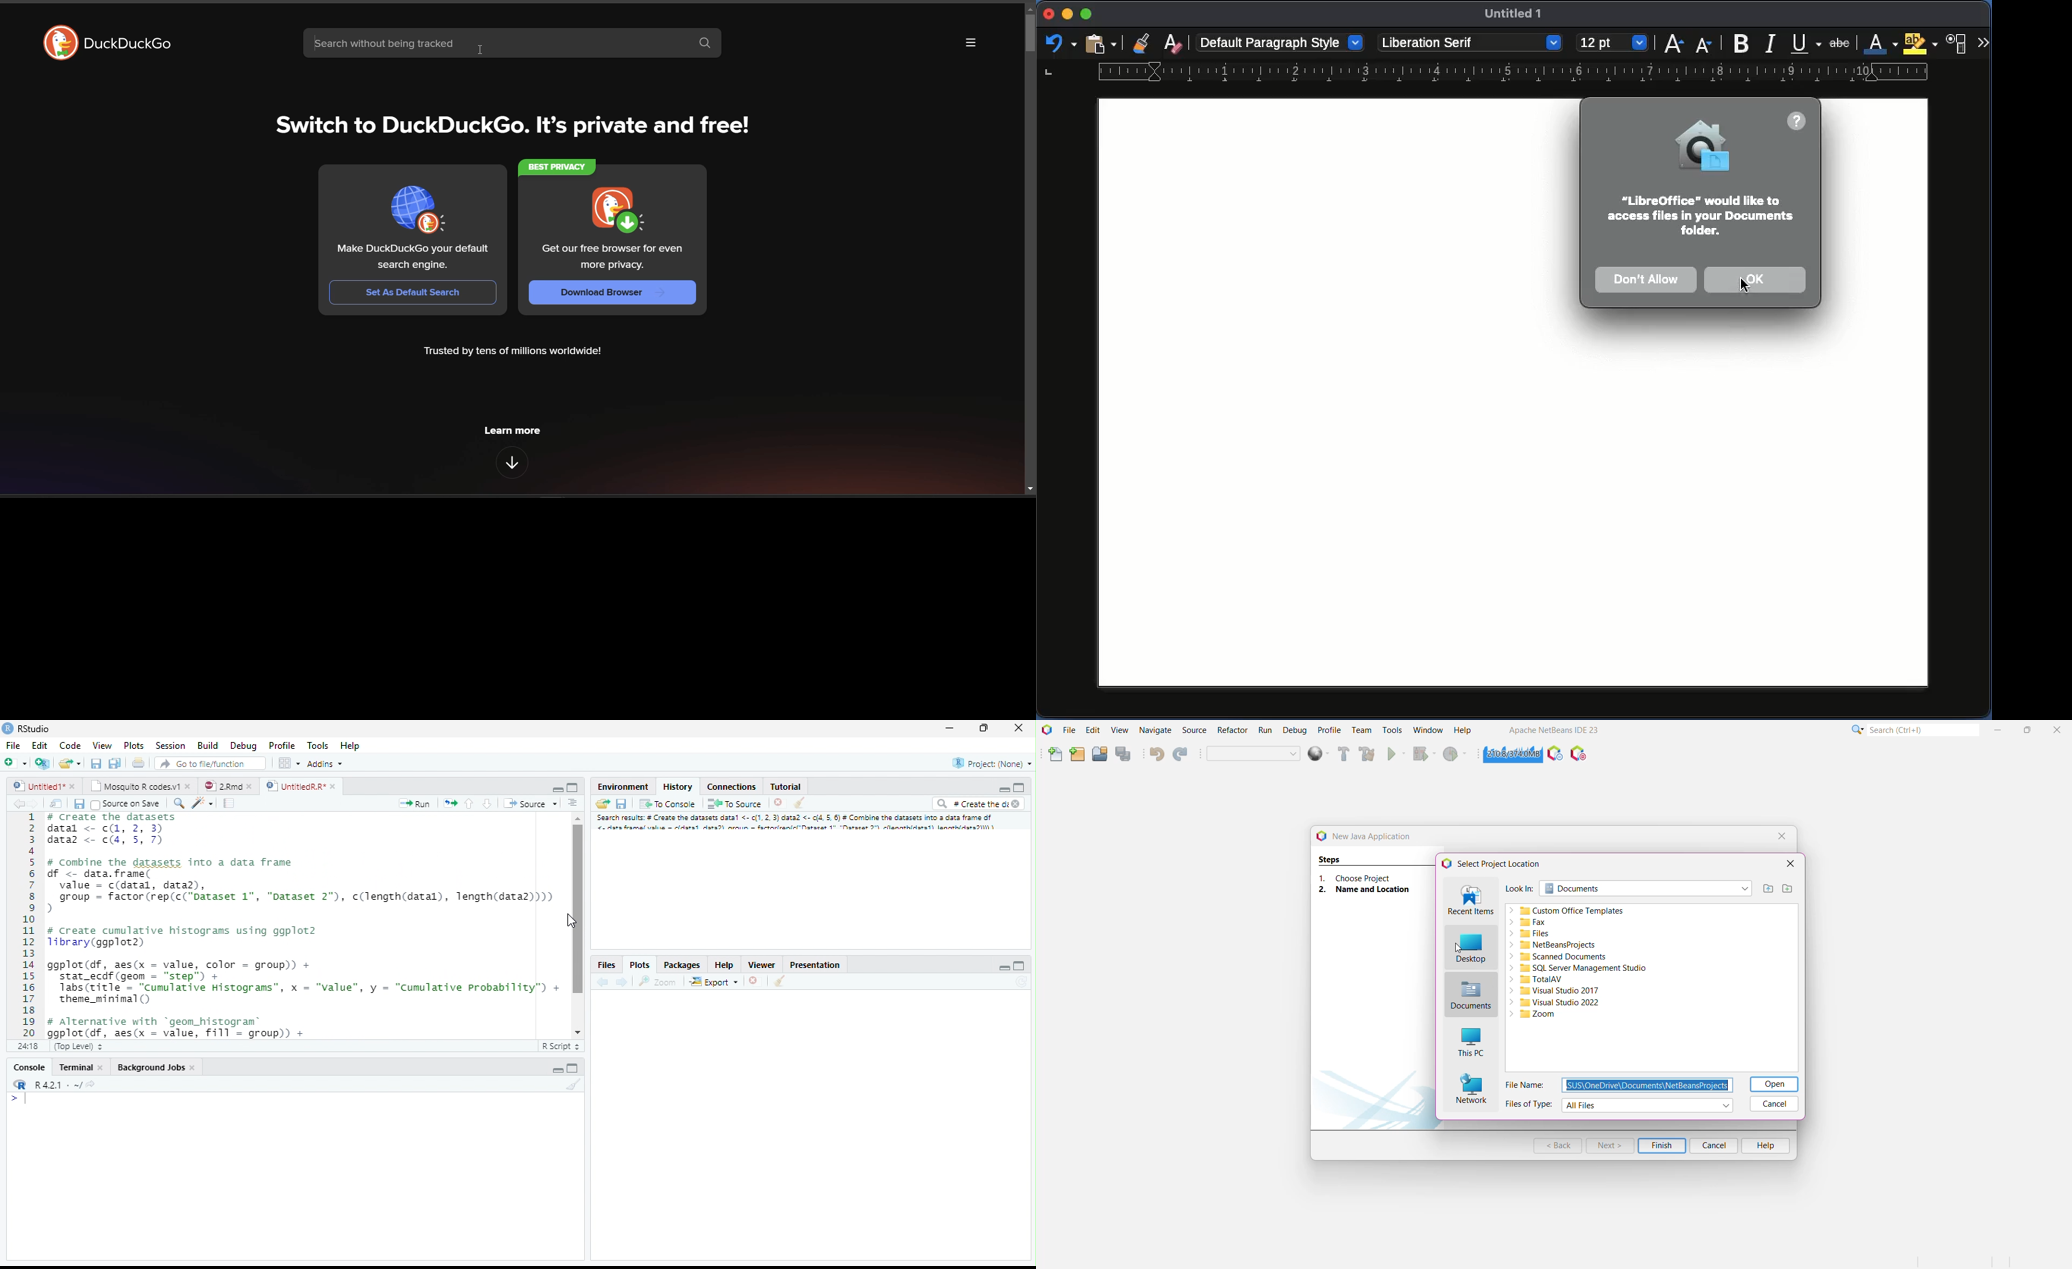 The width and height of the screenshot is (2072, 1288). Describe the element at coordinates (1782, 836) in the screenshot. I see `Close` at that location.